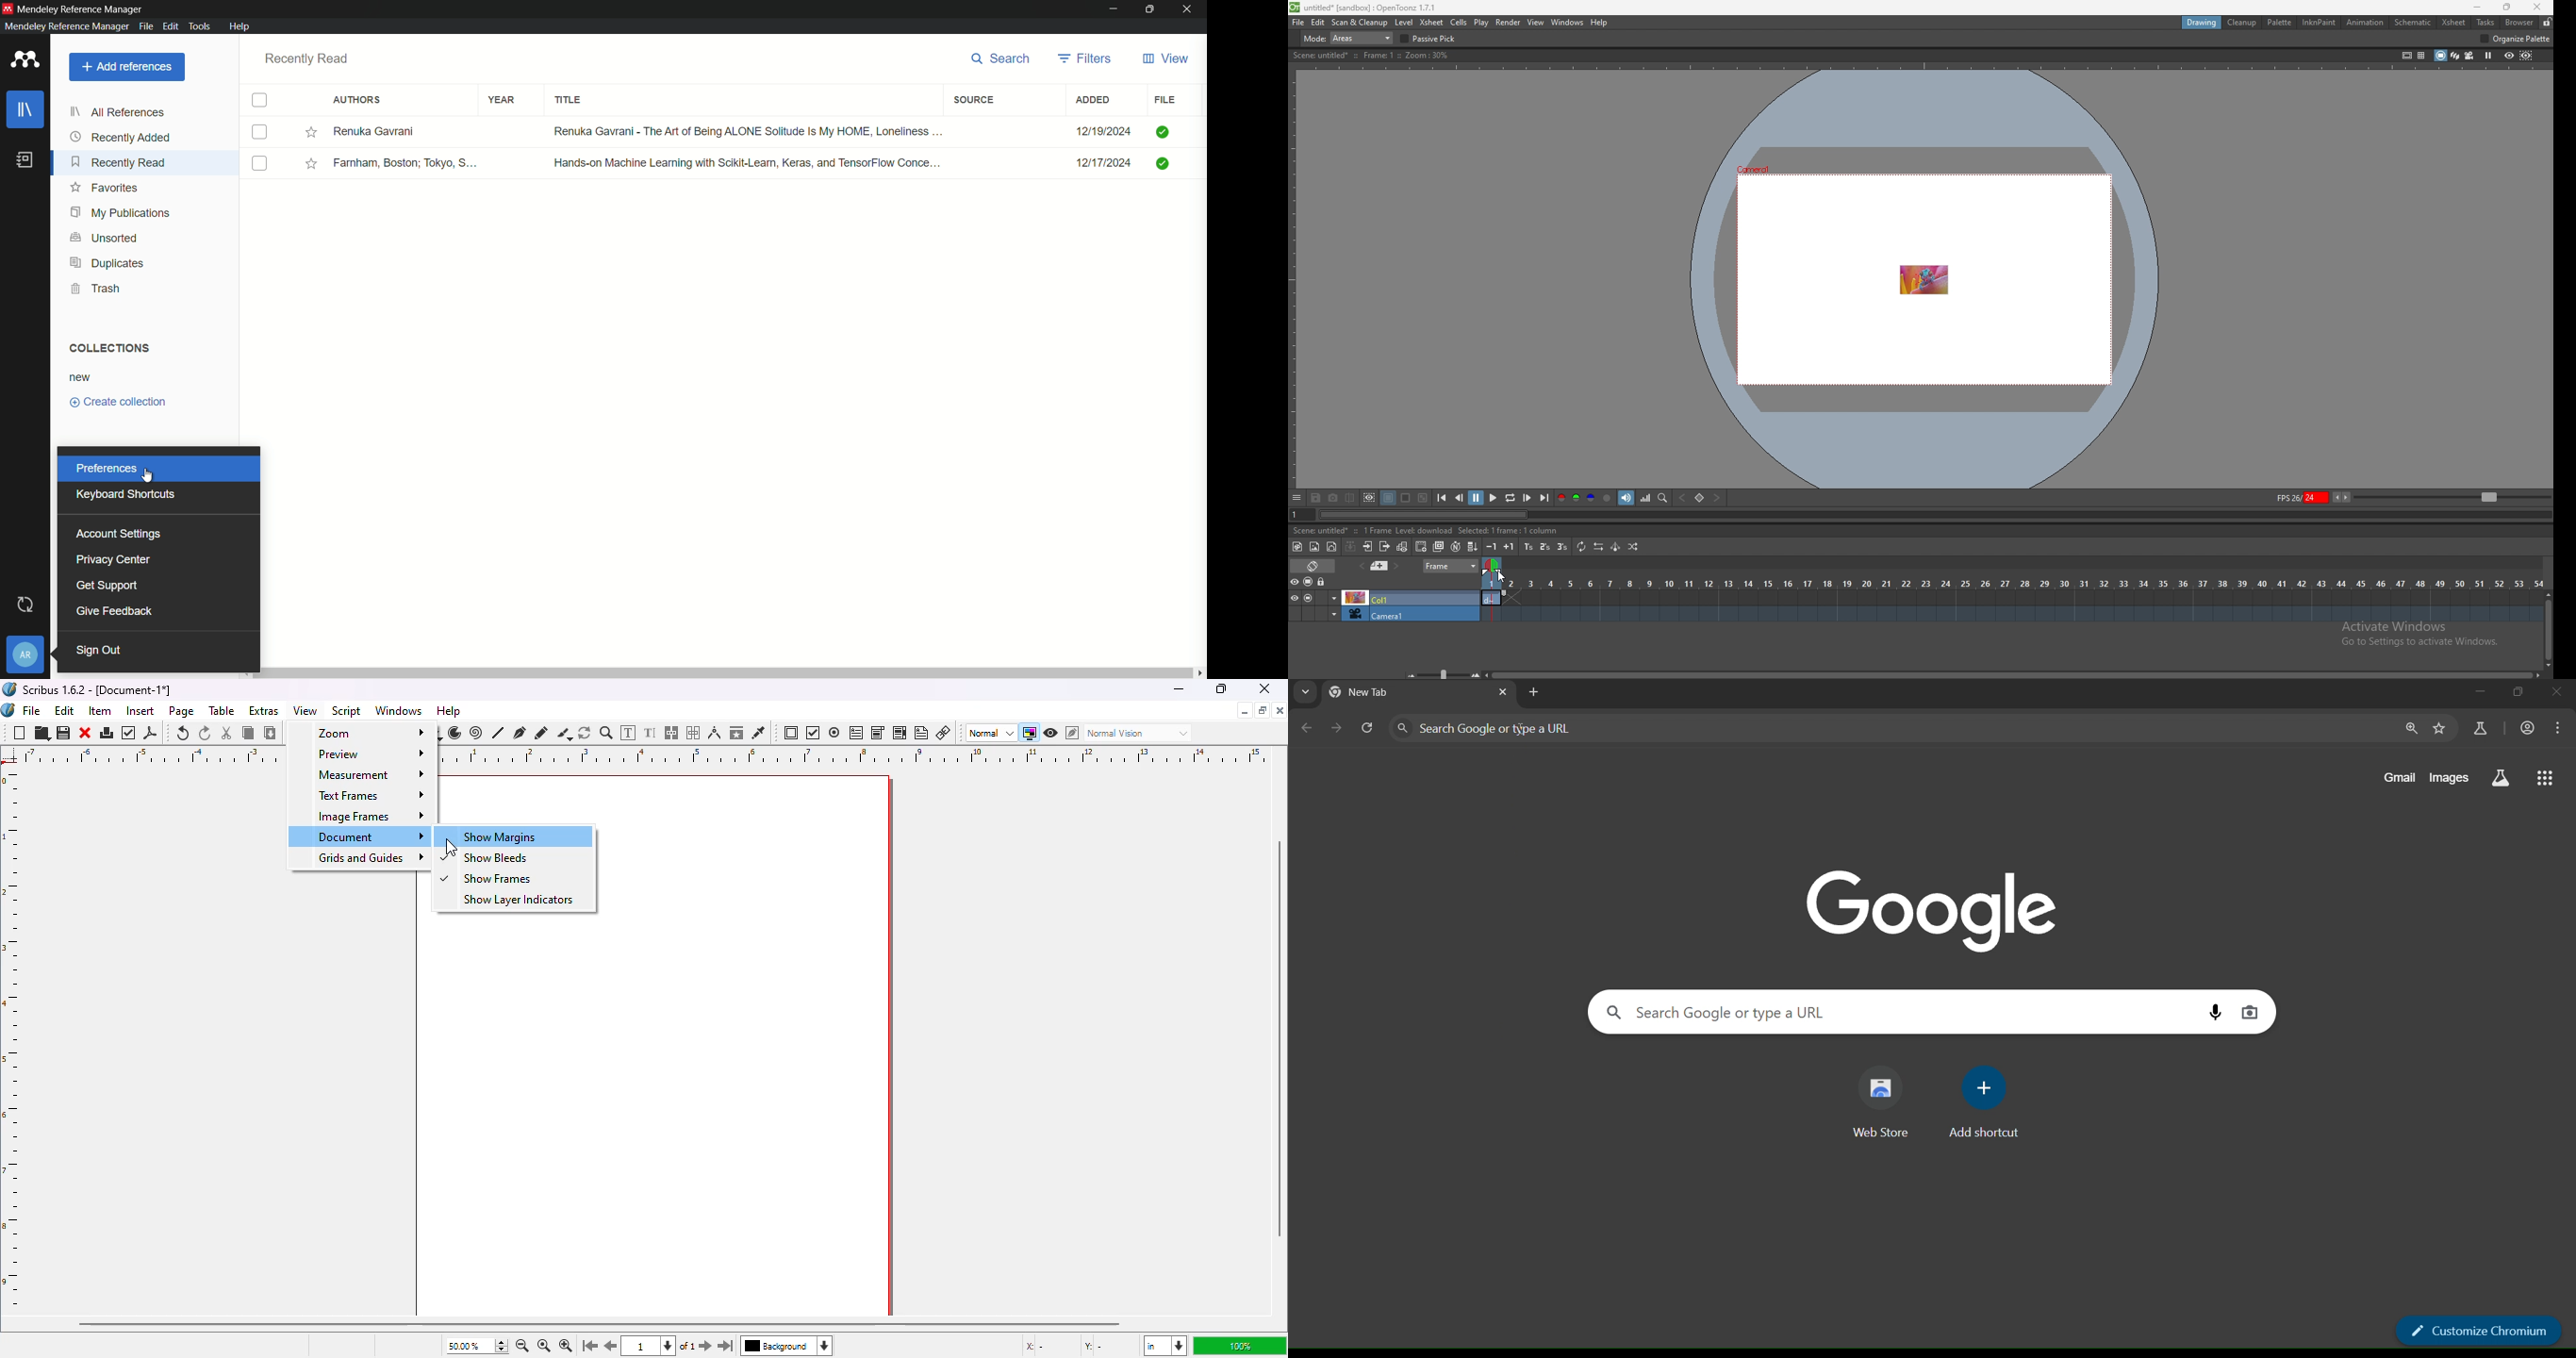  I want to click on search tabs, so click(1305, 692).